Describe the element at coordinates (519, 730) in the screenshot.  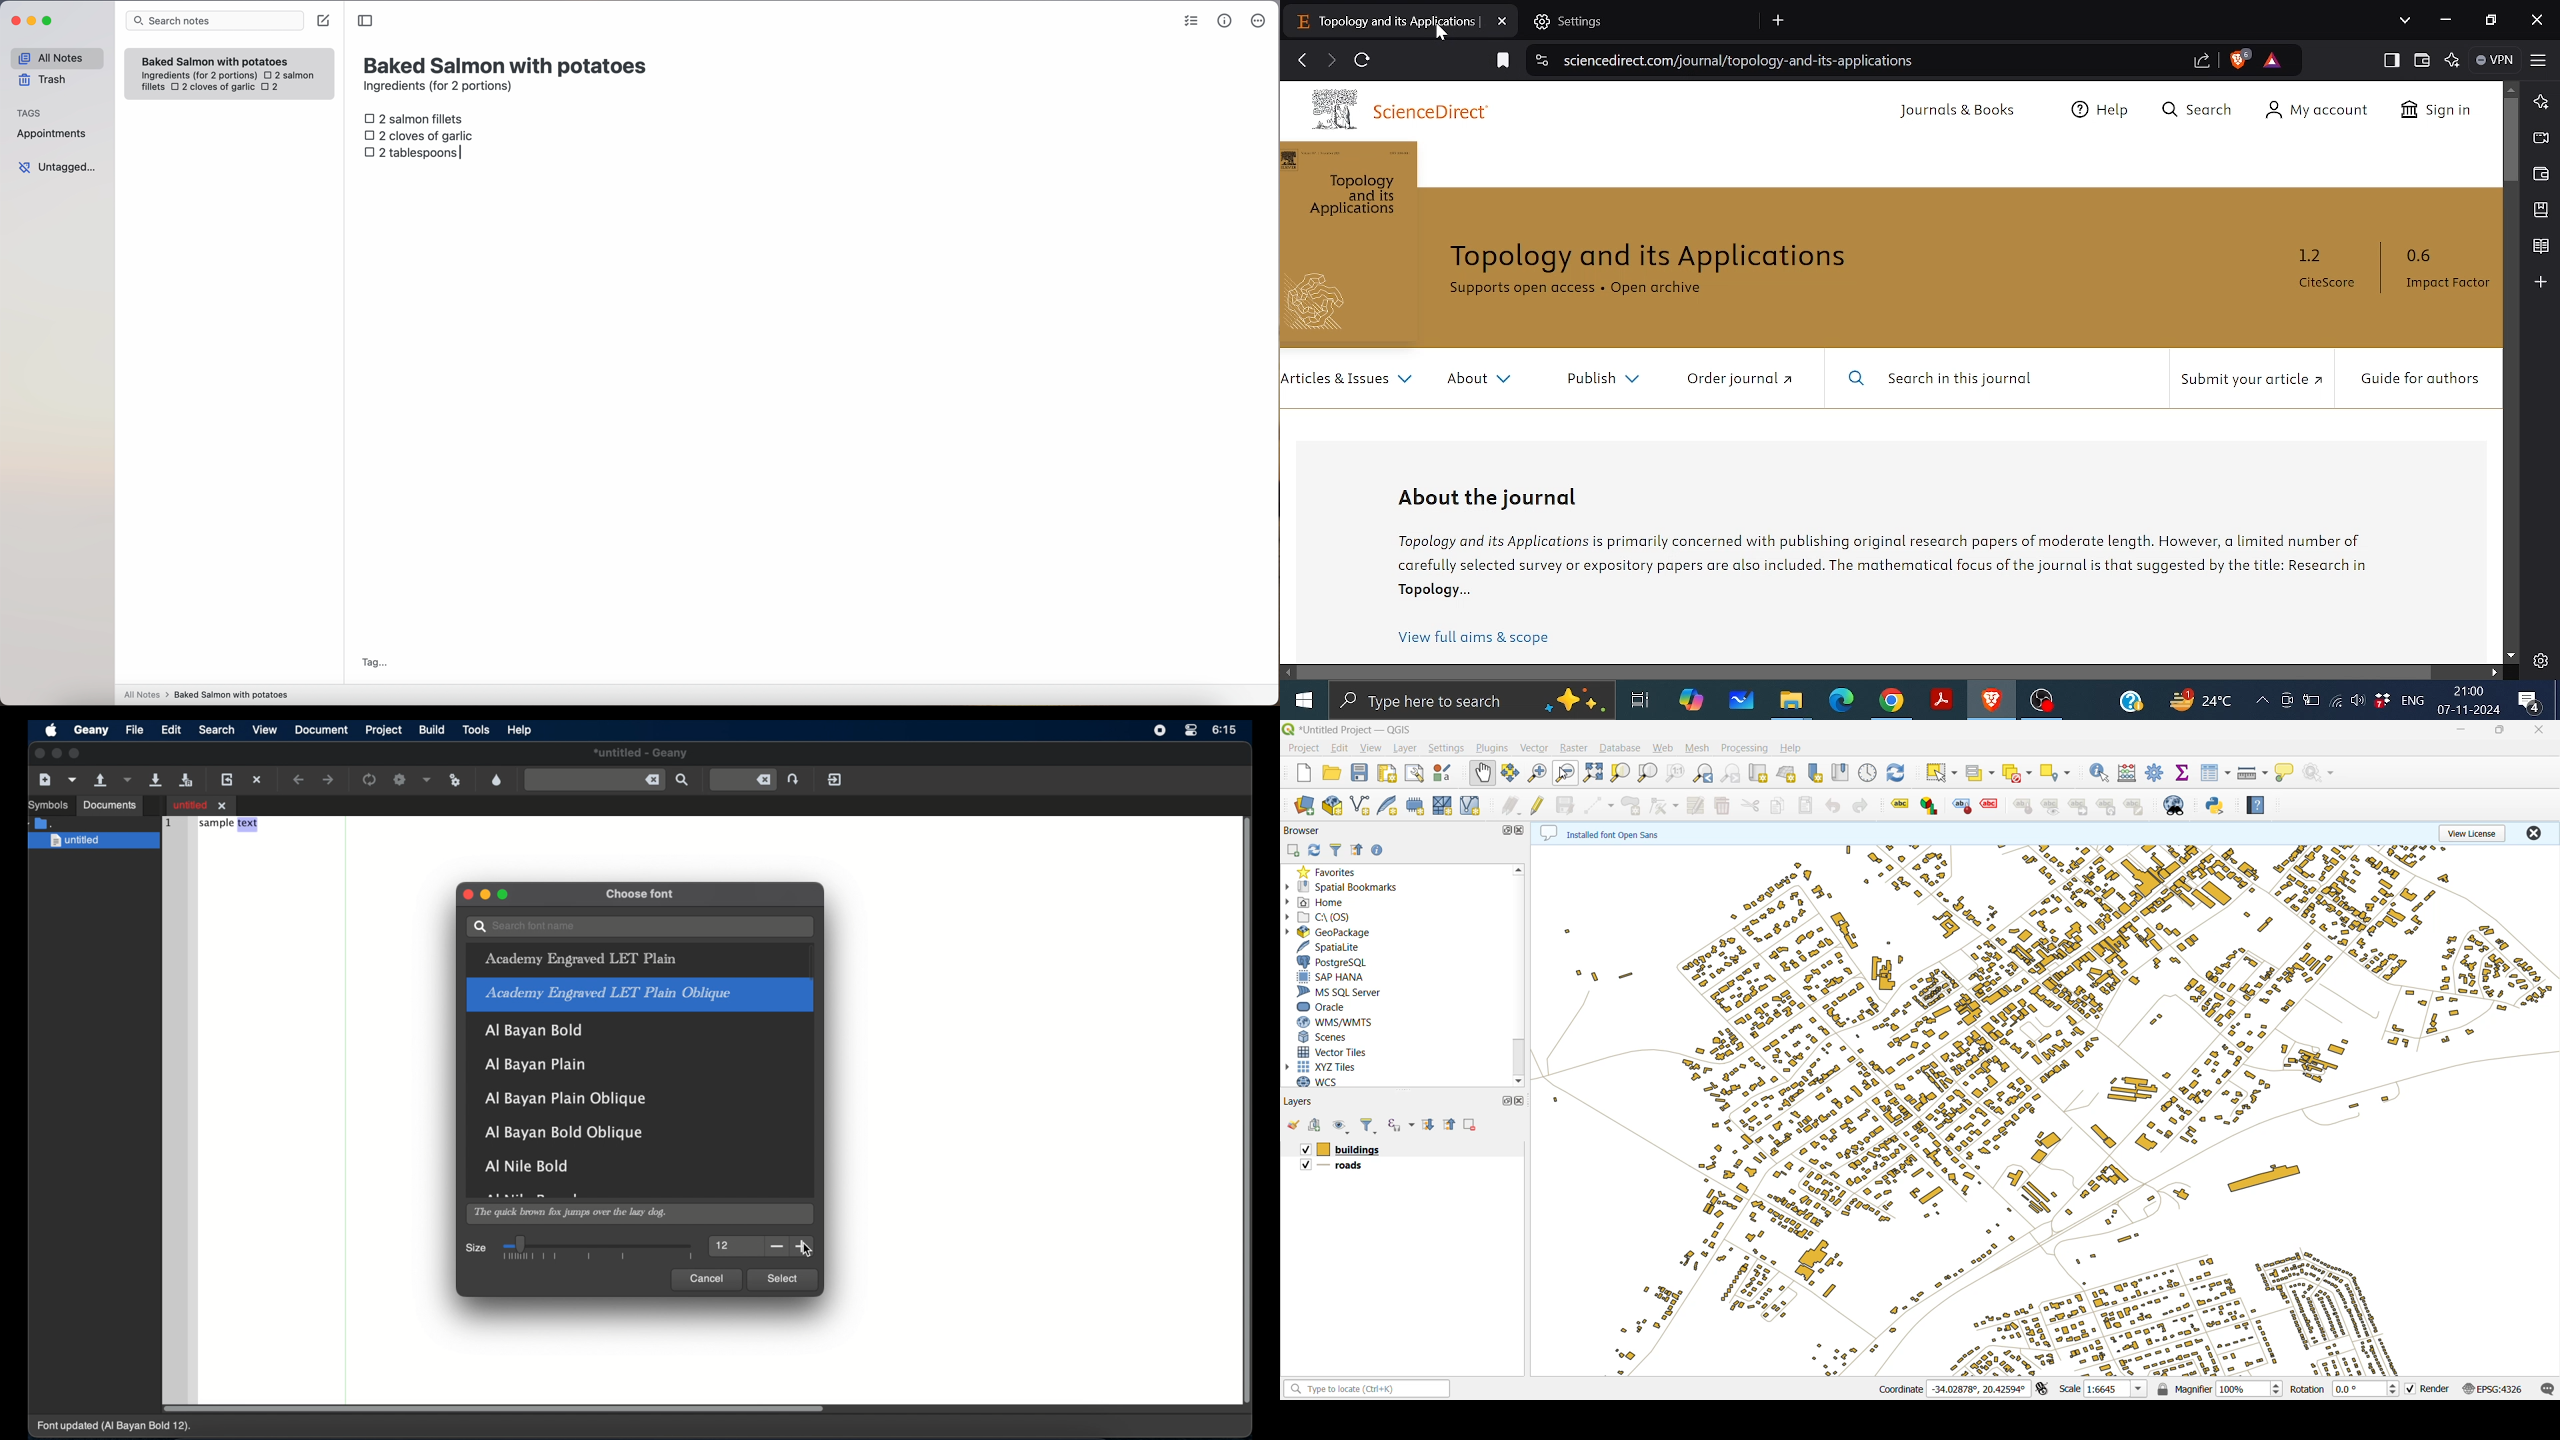
I see `help` at that location.